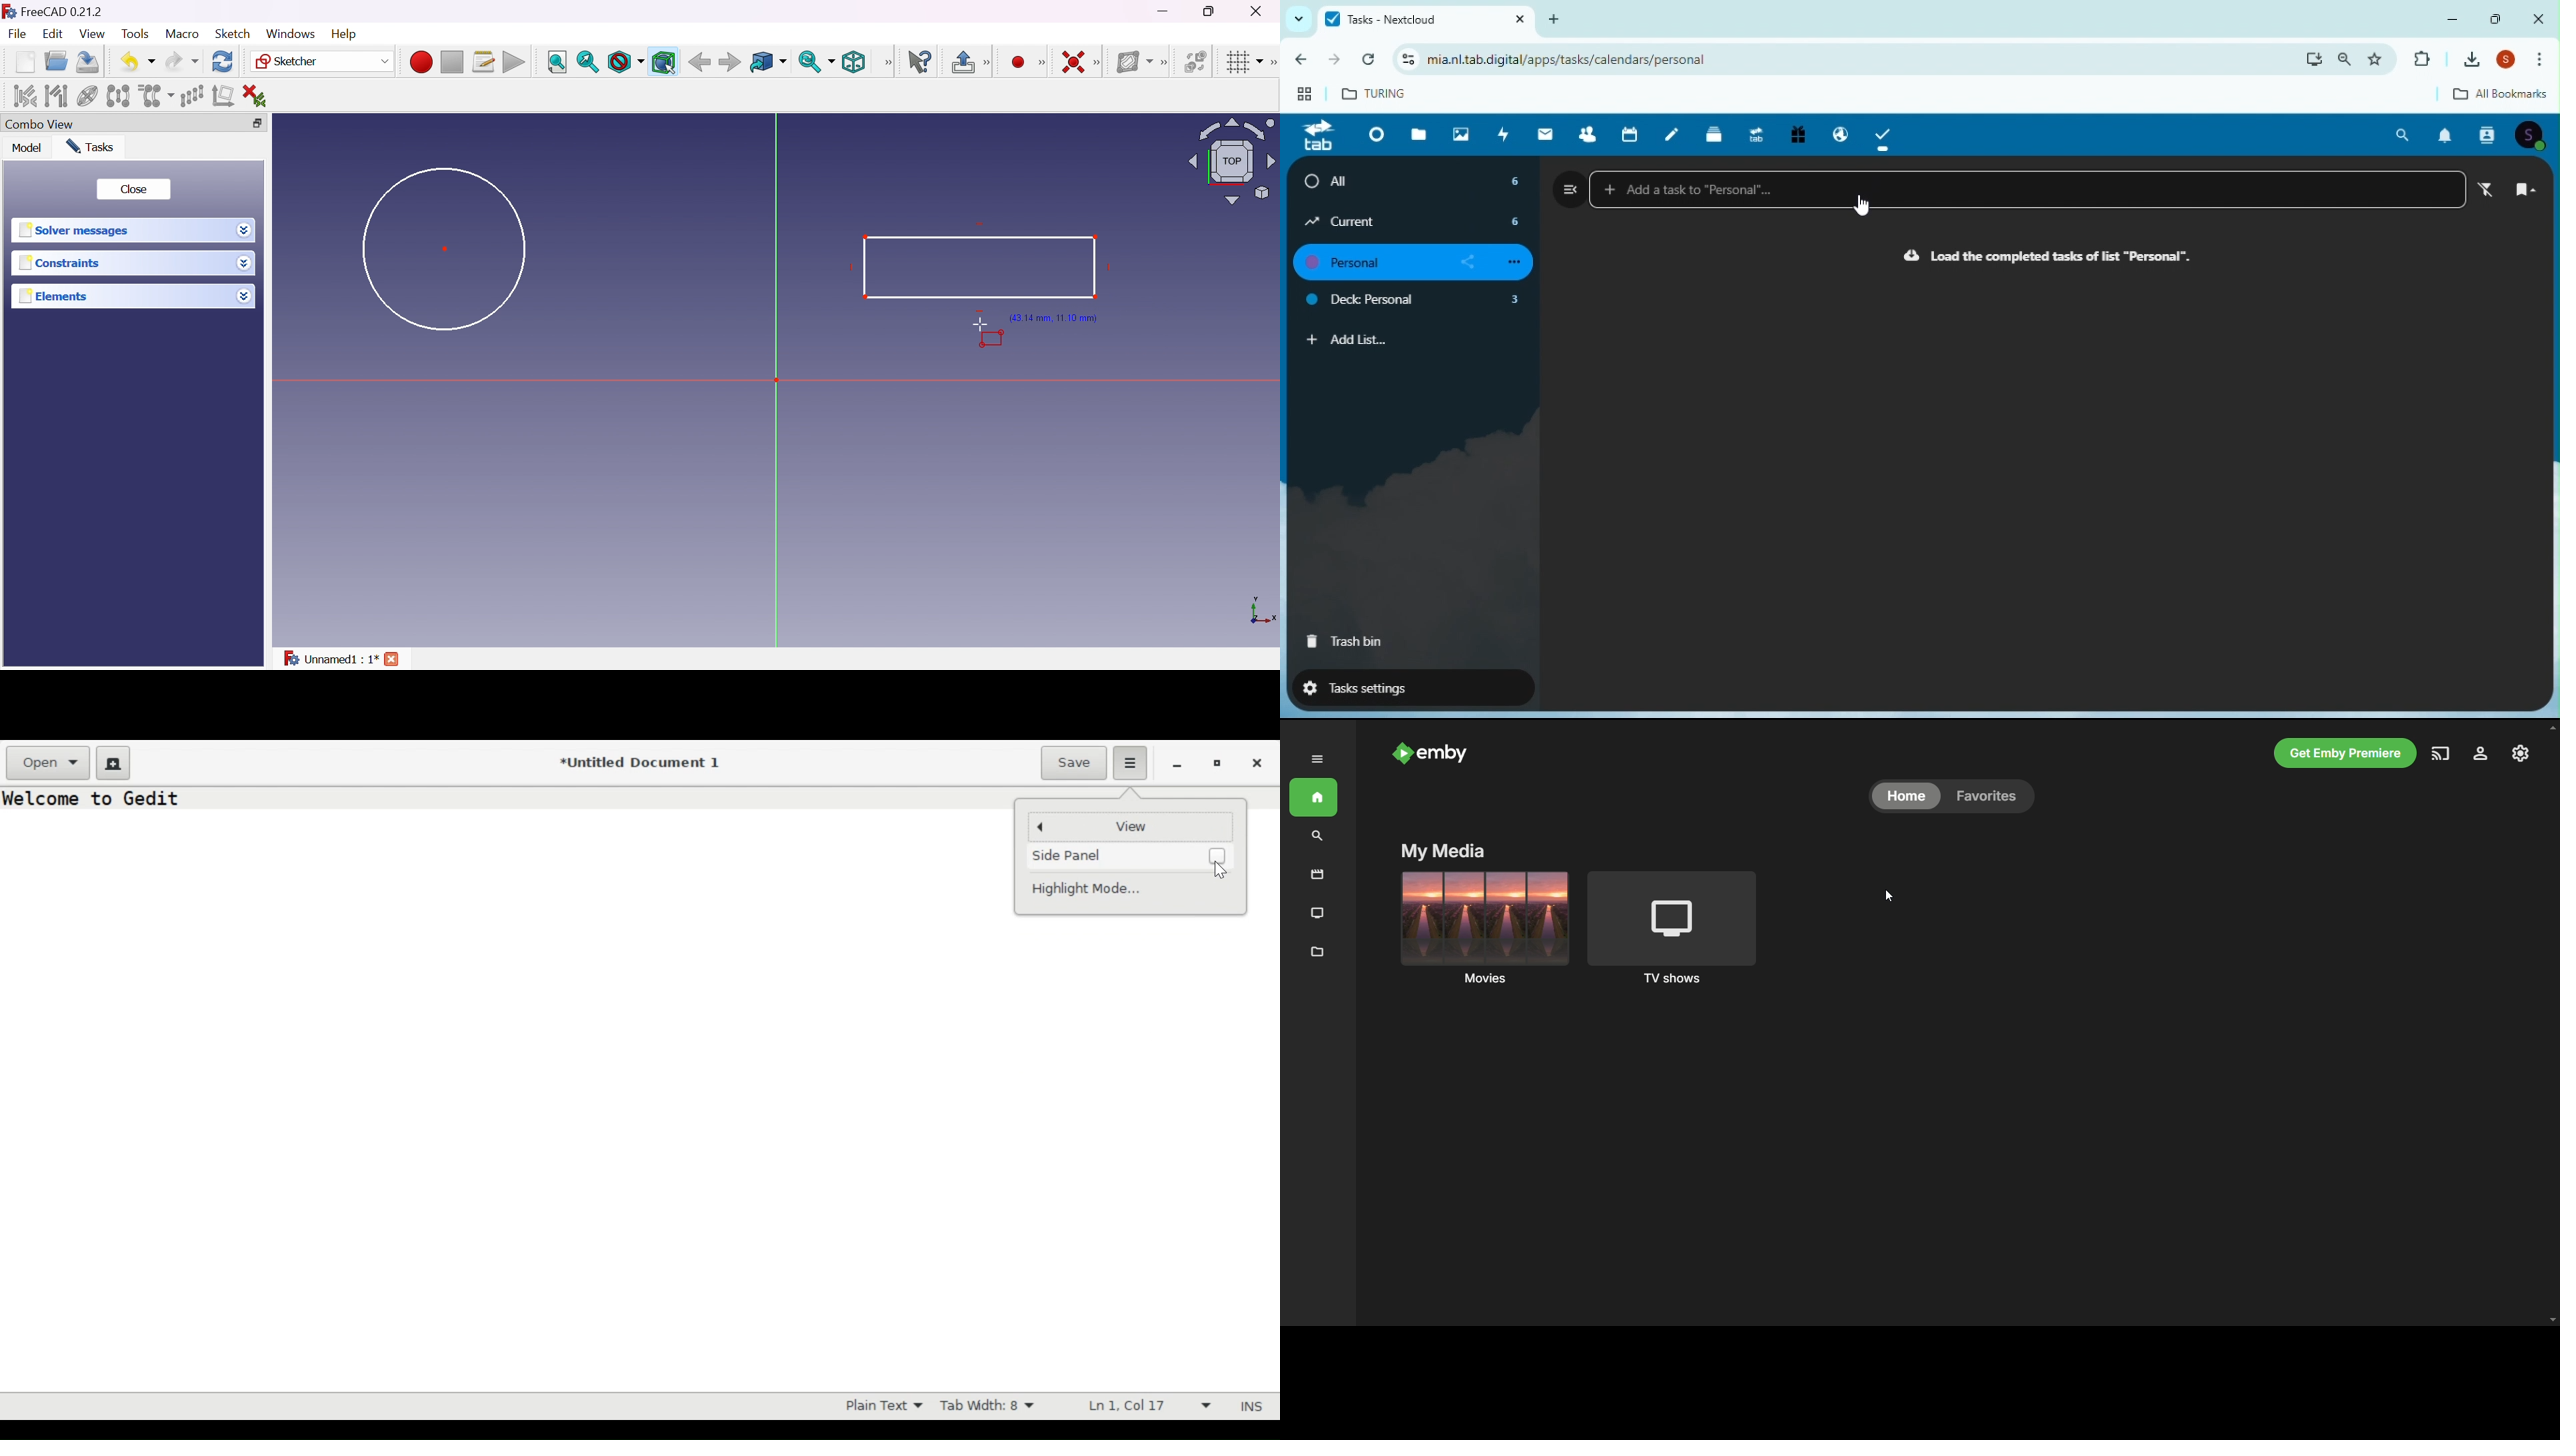 This screenshot has width=2576, height=1456. What do you see at coordinates (2421, 60) in the screenshot?
I see `Extensions` at bounding box center [2421, 60].